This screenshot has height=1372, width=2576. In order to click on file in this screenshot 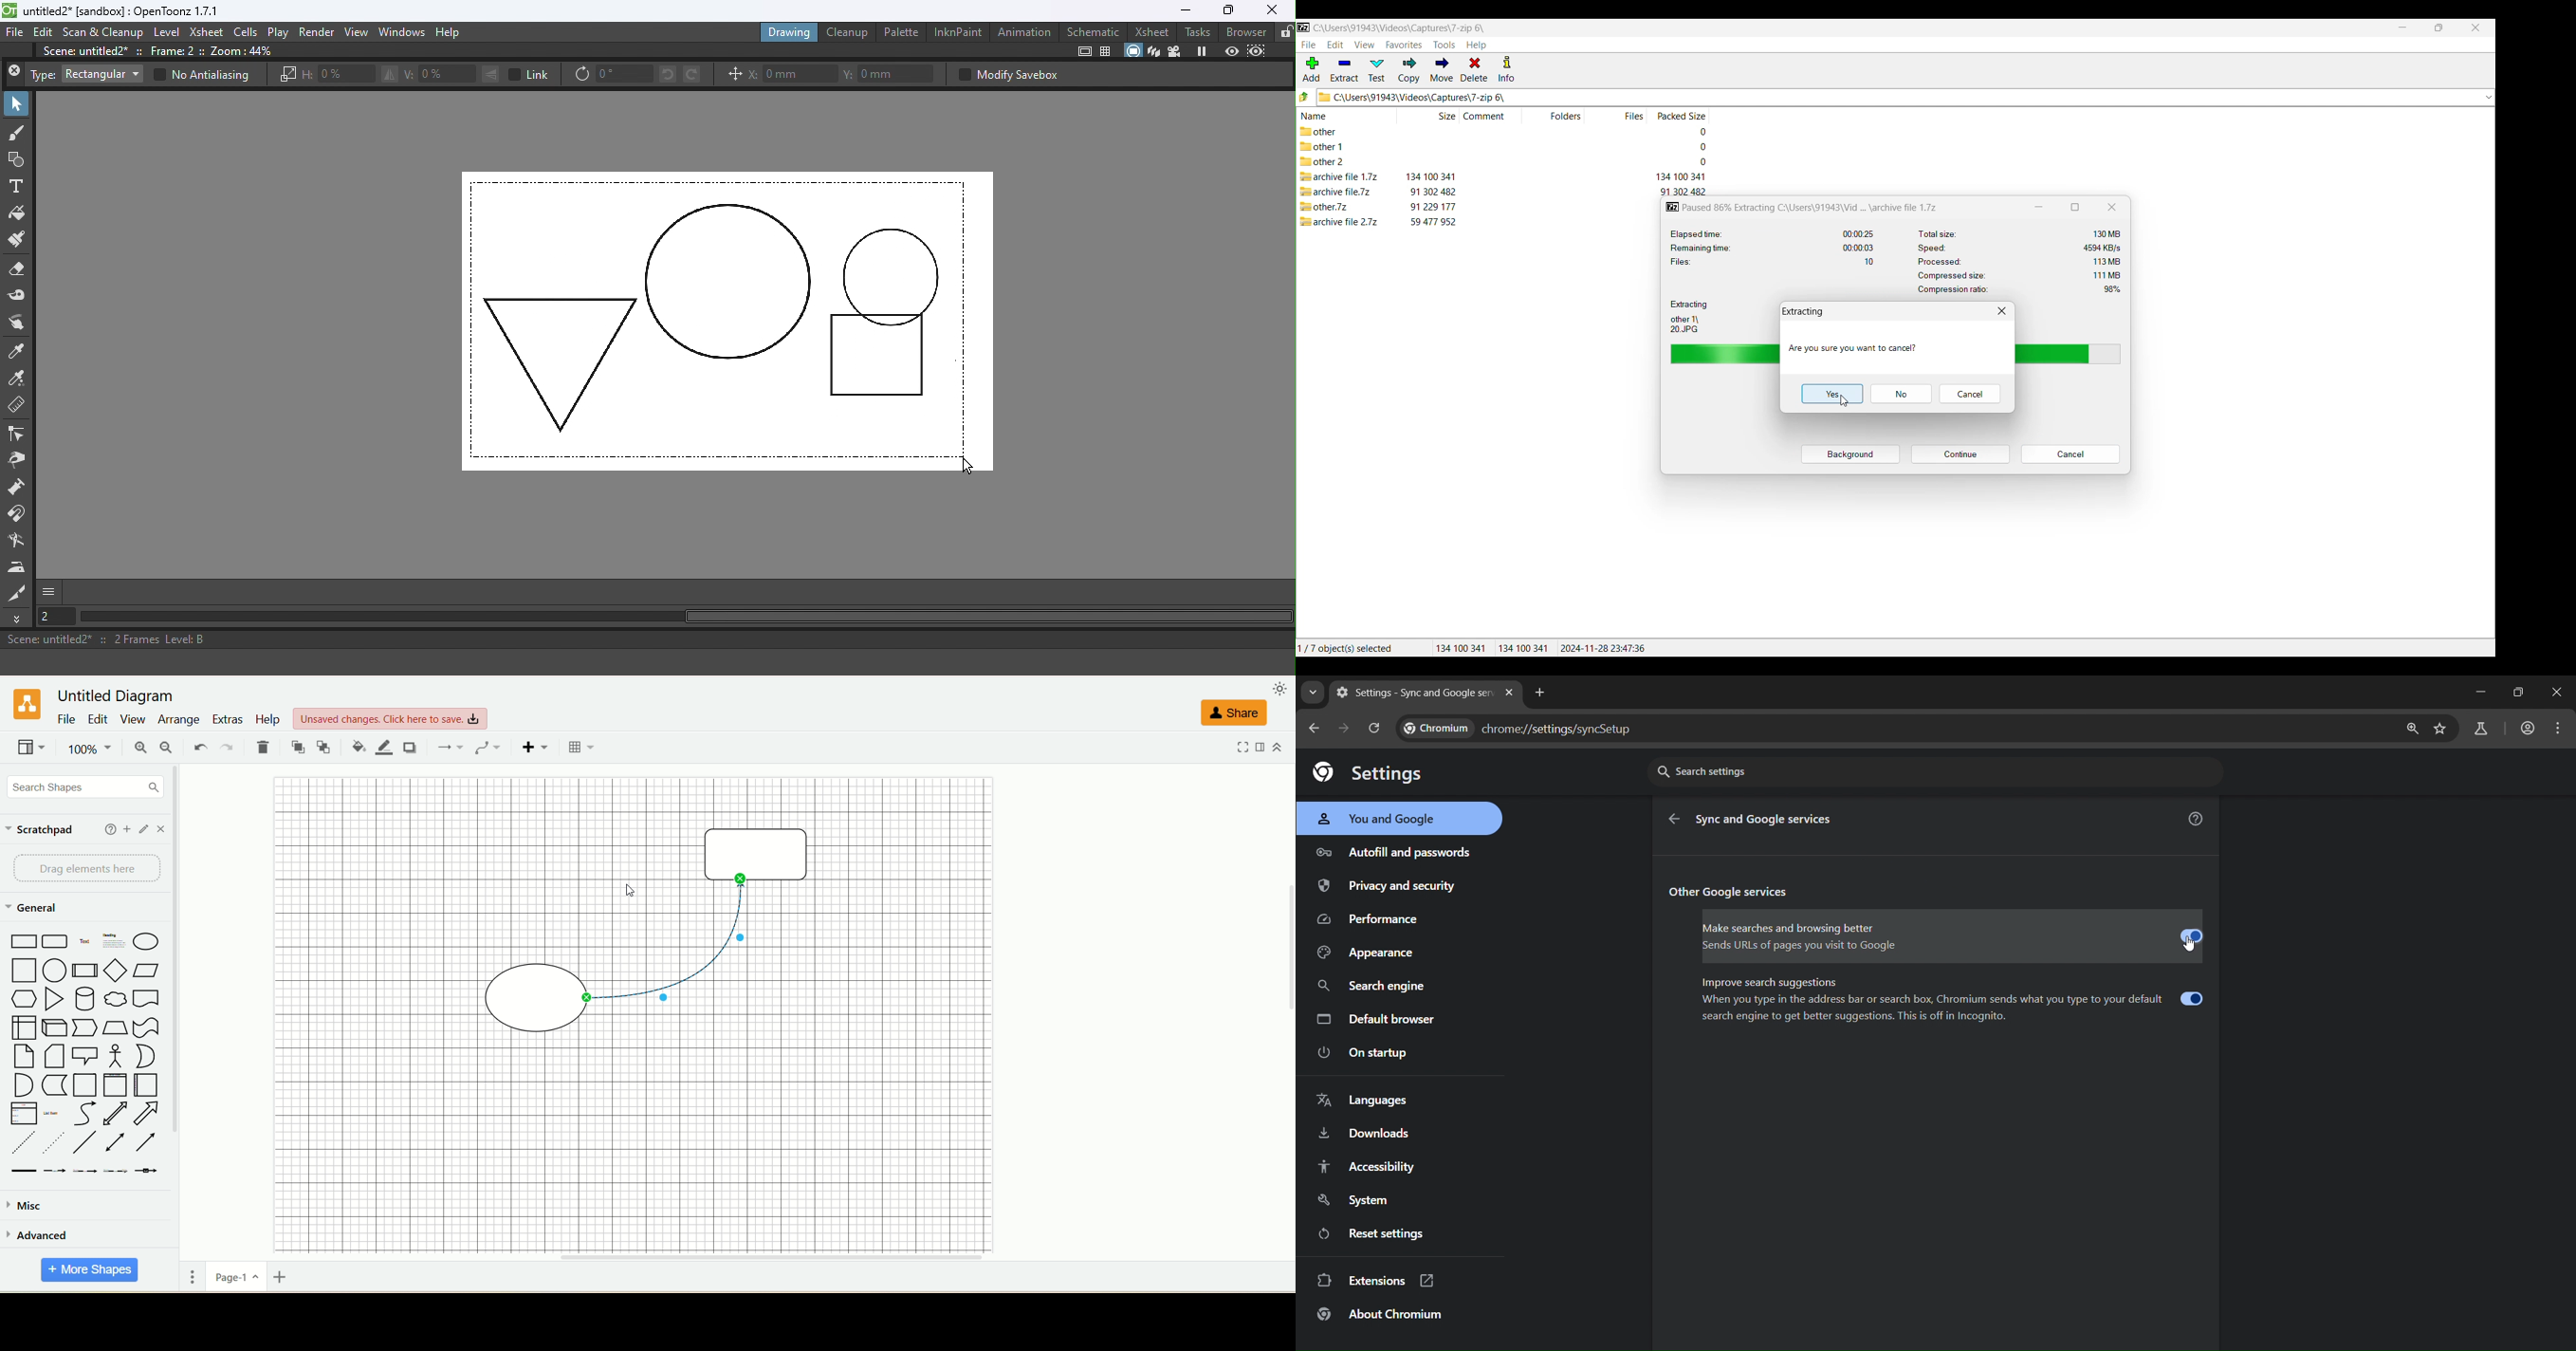, I will do `click(65, 721)`.